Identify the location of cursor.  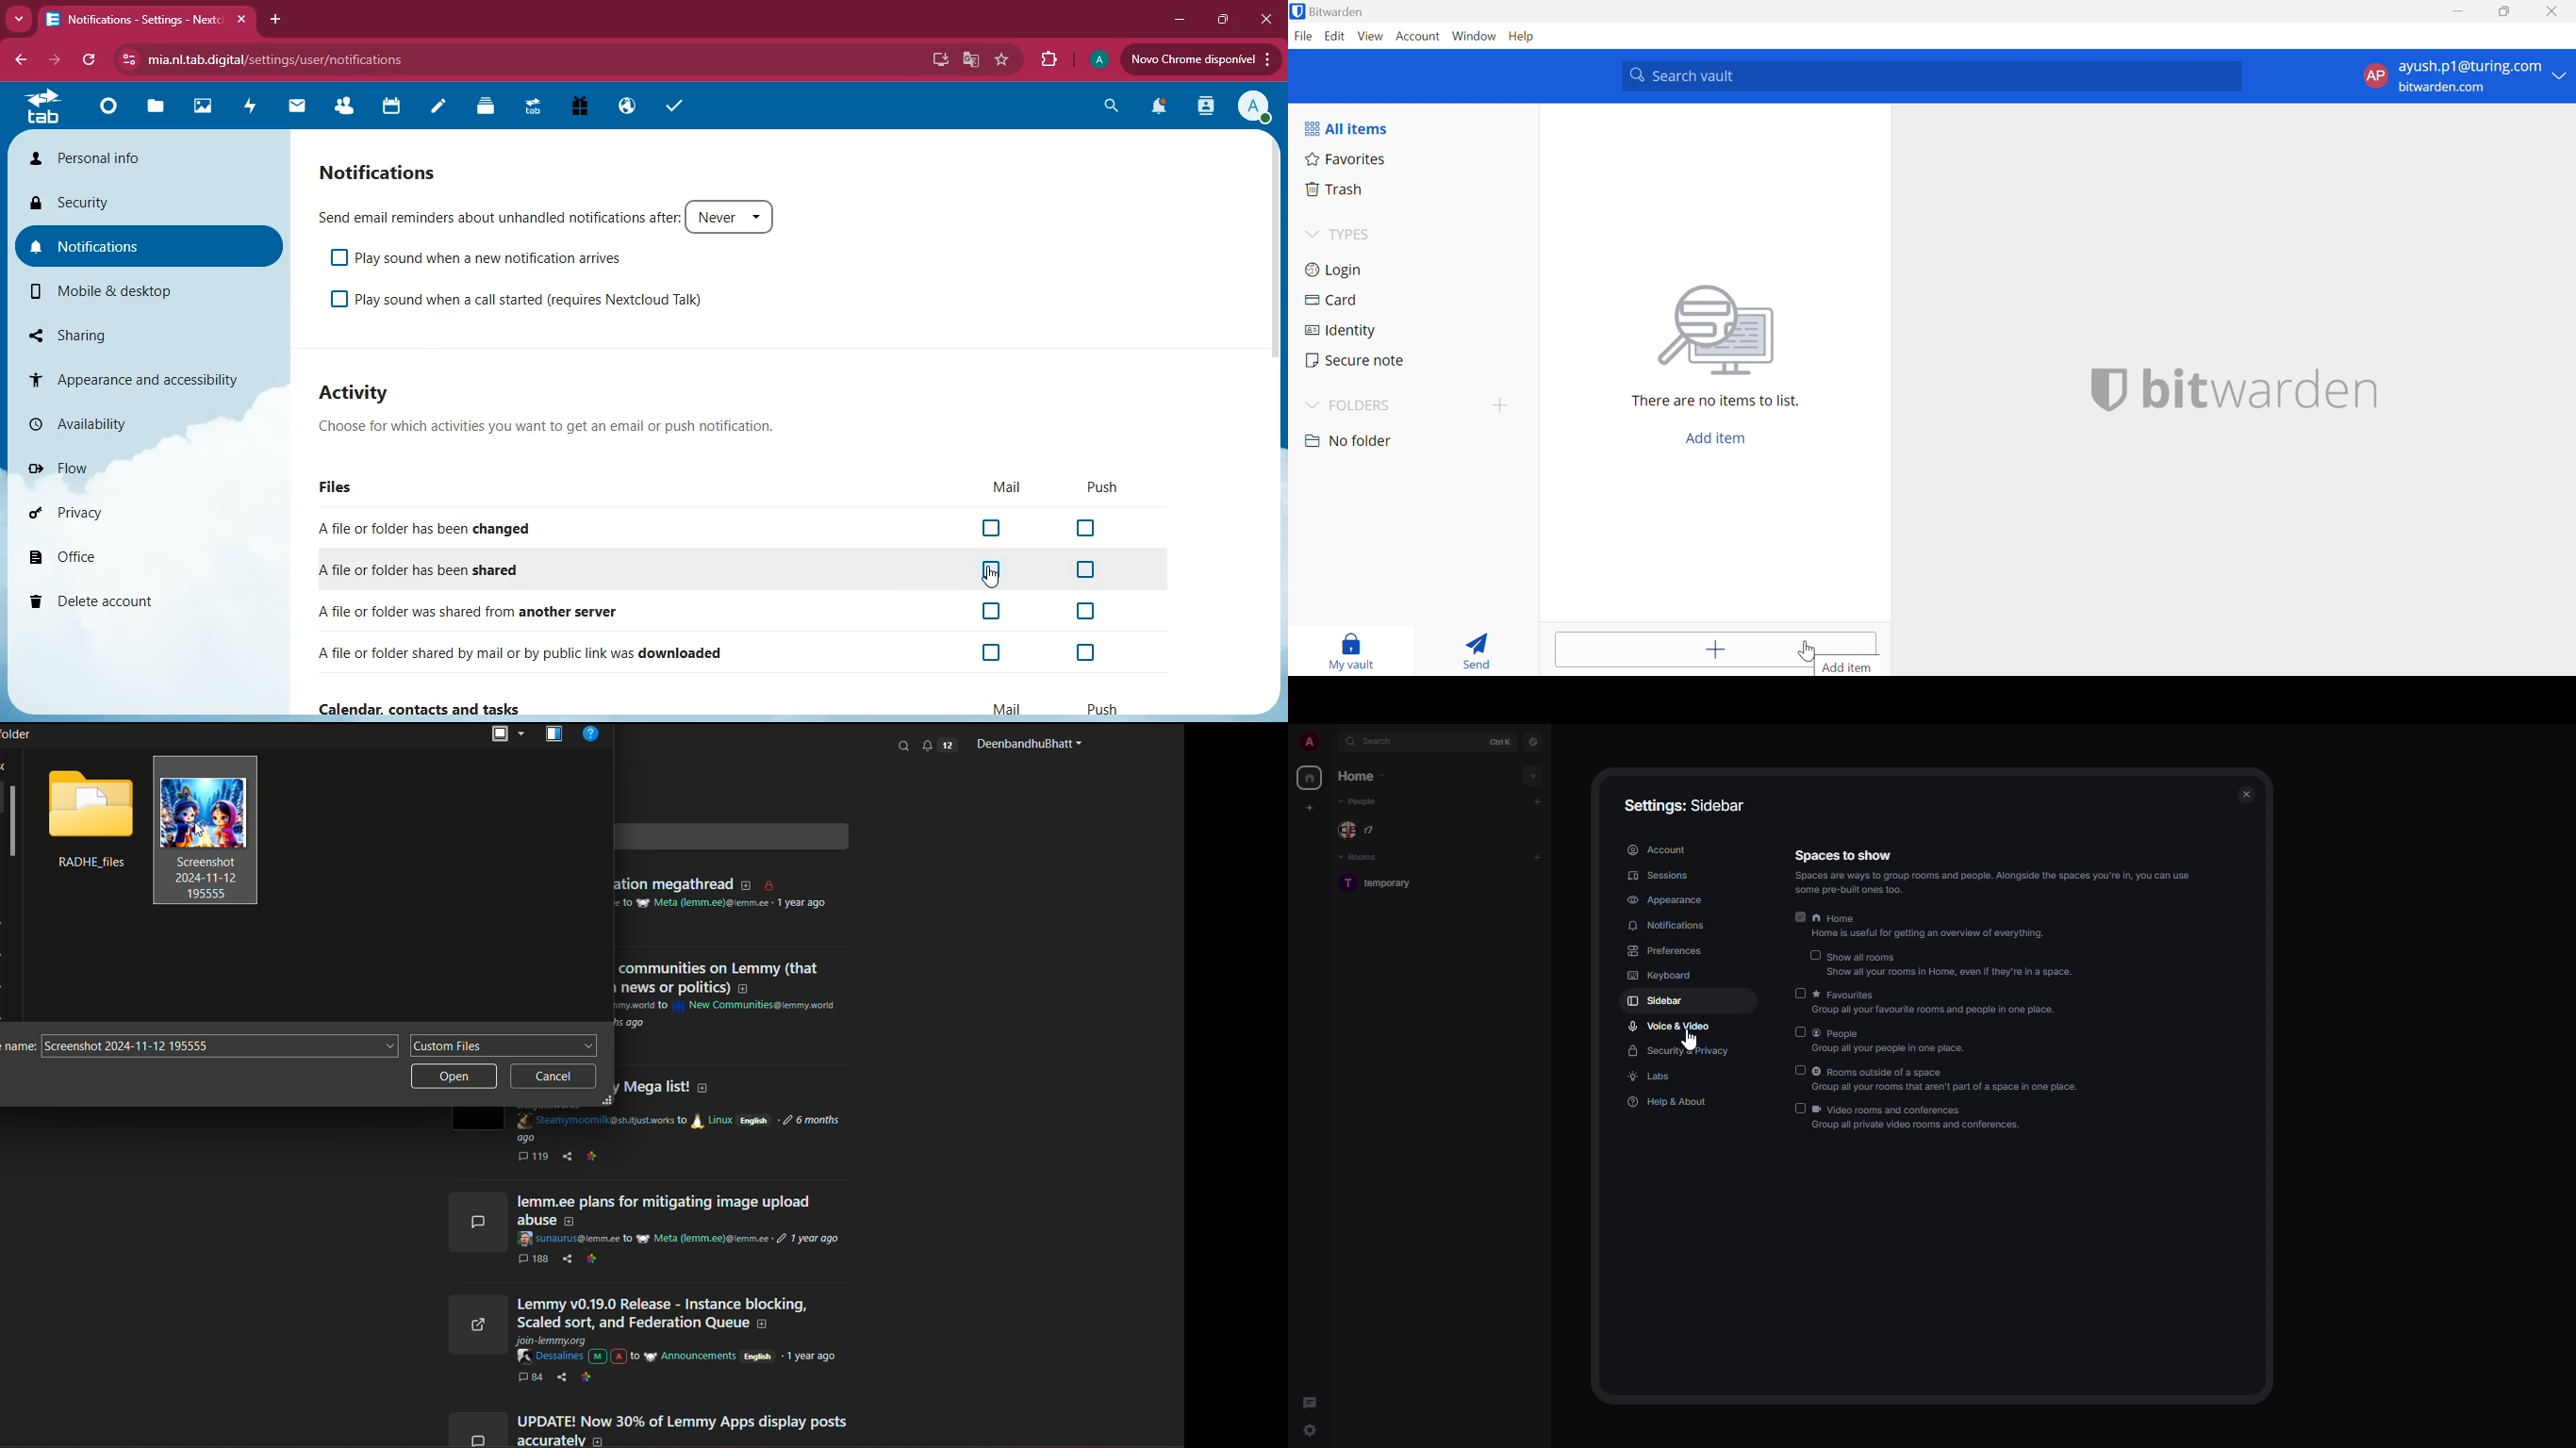
(1691, 1042).